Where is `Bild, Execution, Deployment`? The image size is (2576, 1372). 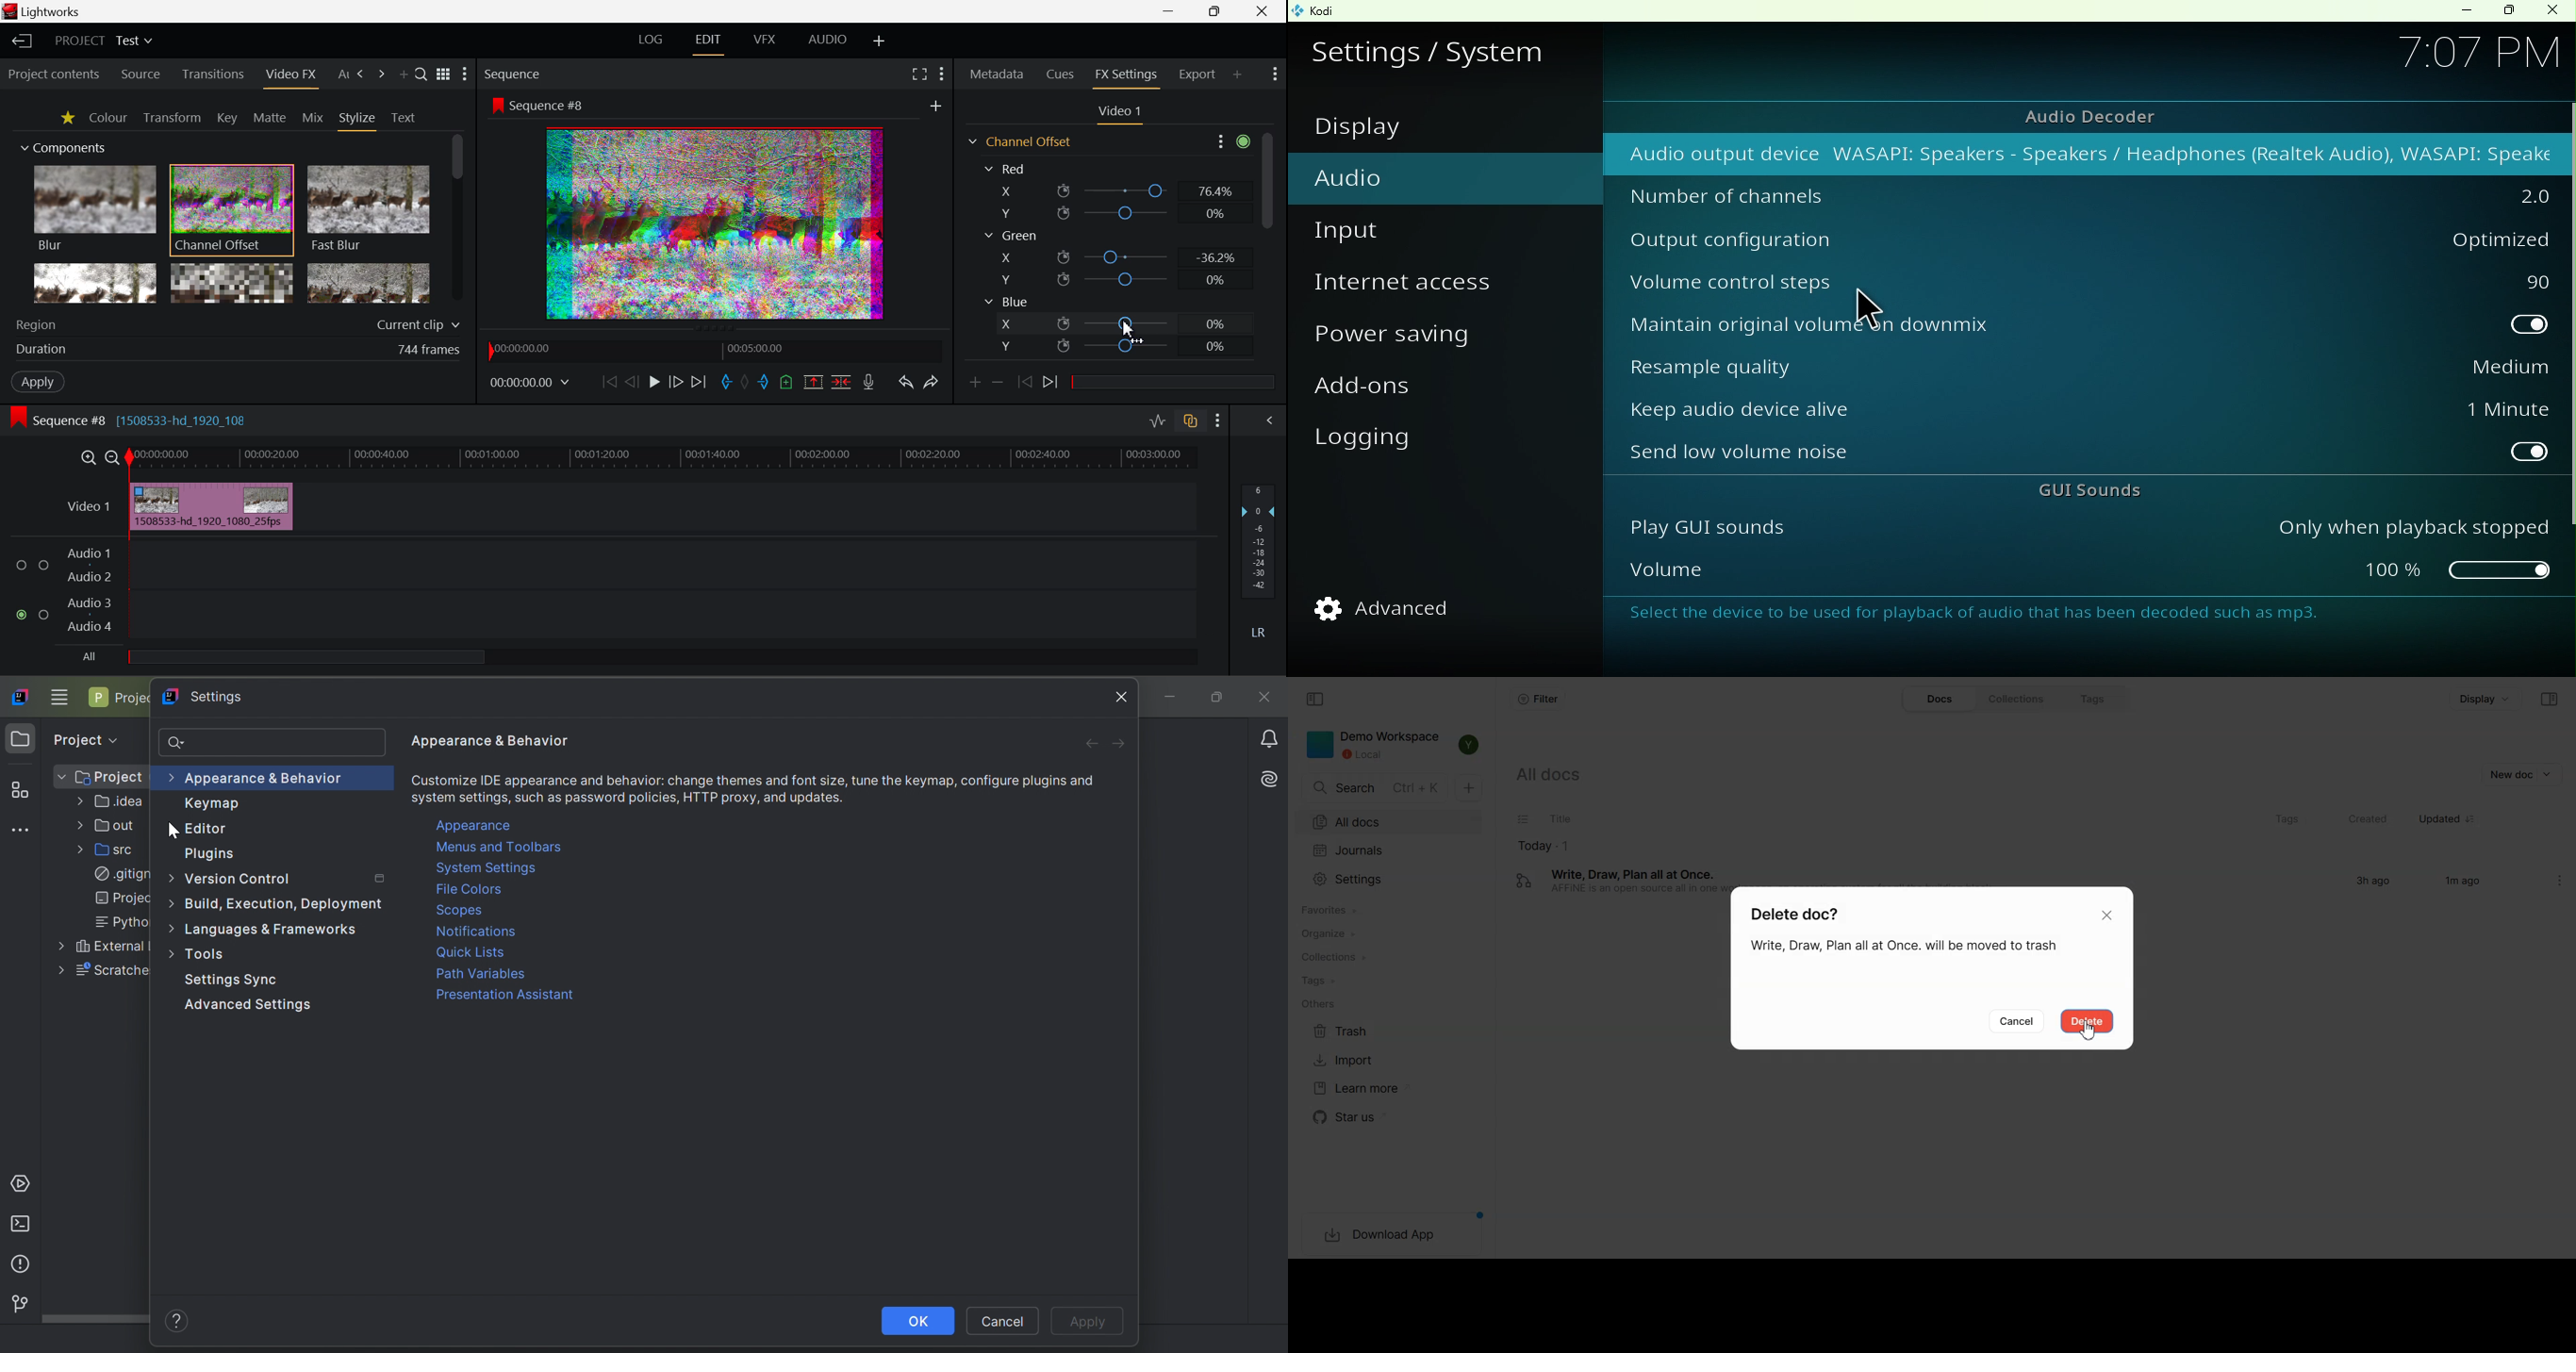 Bild, Execution, Deployment is located at coordinates (276, 902).